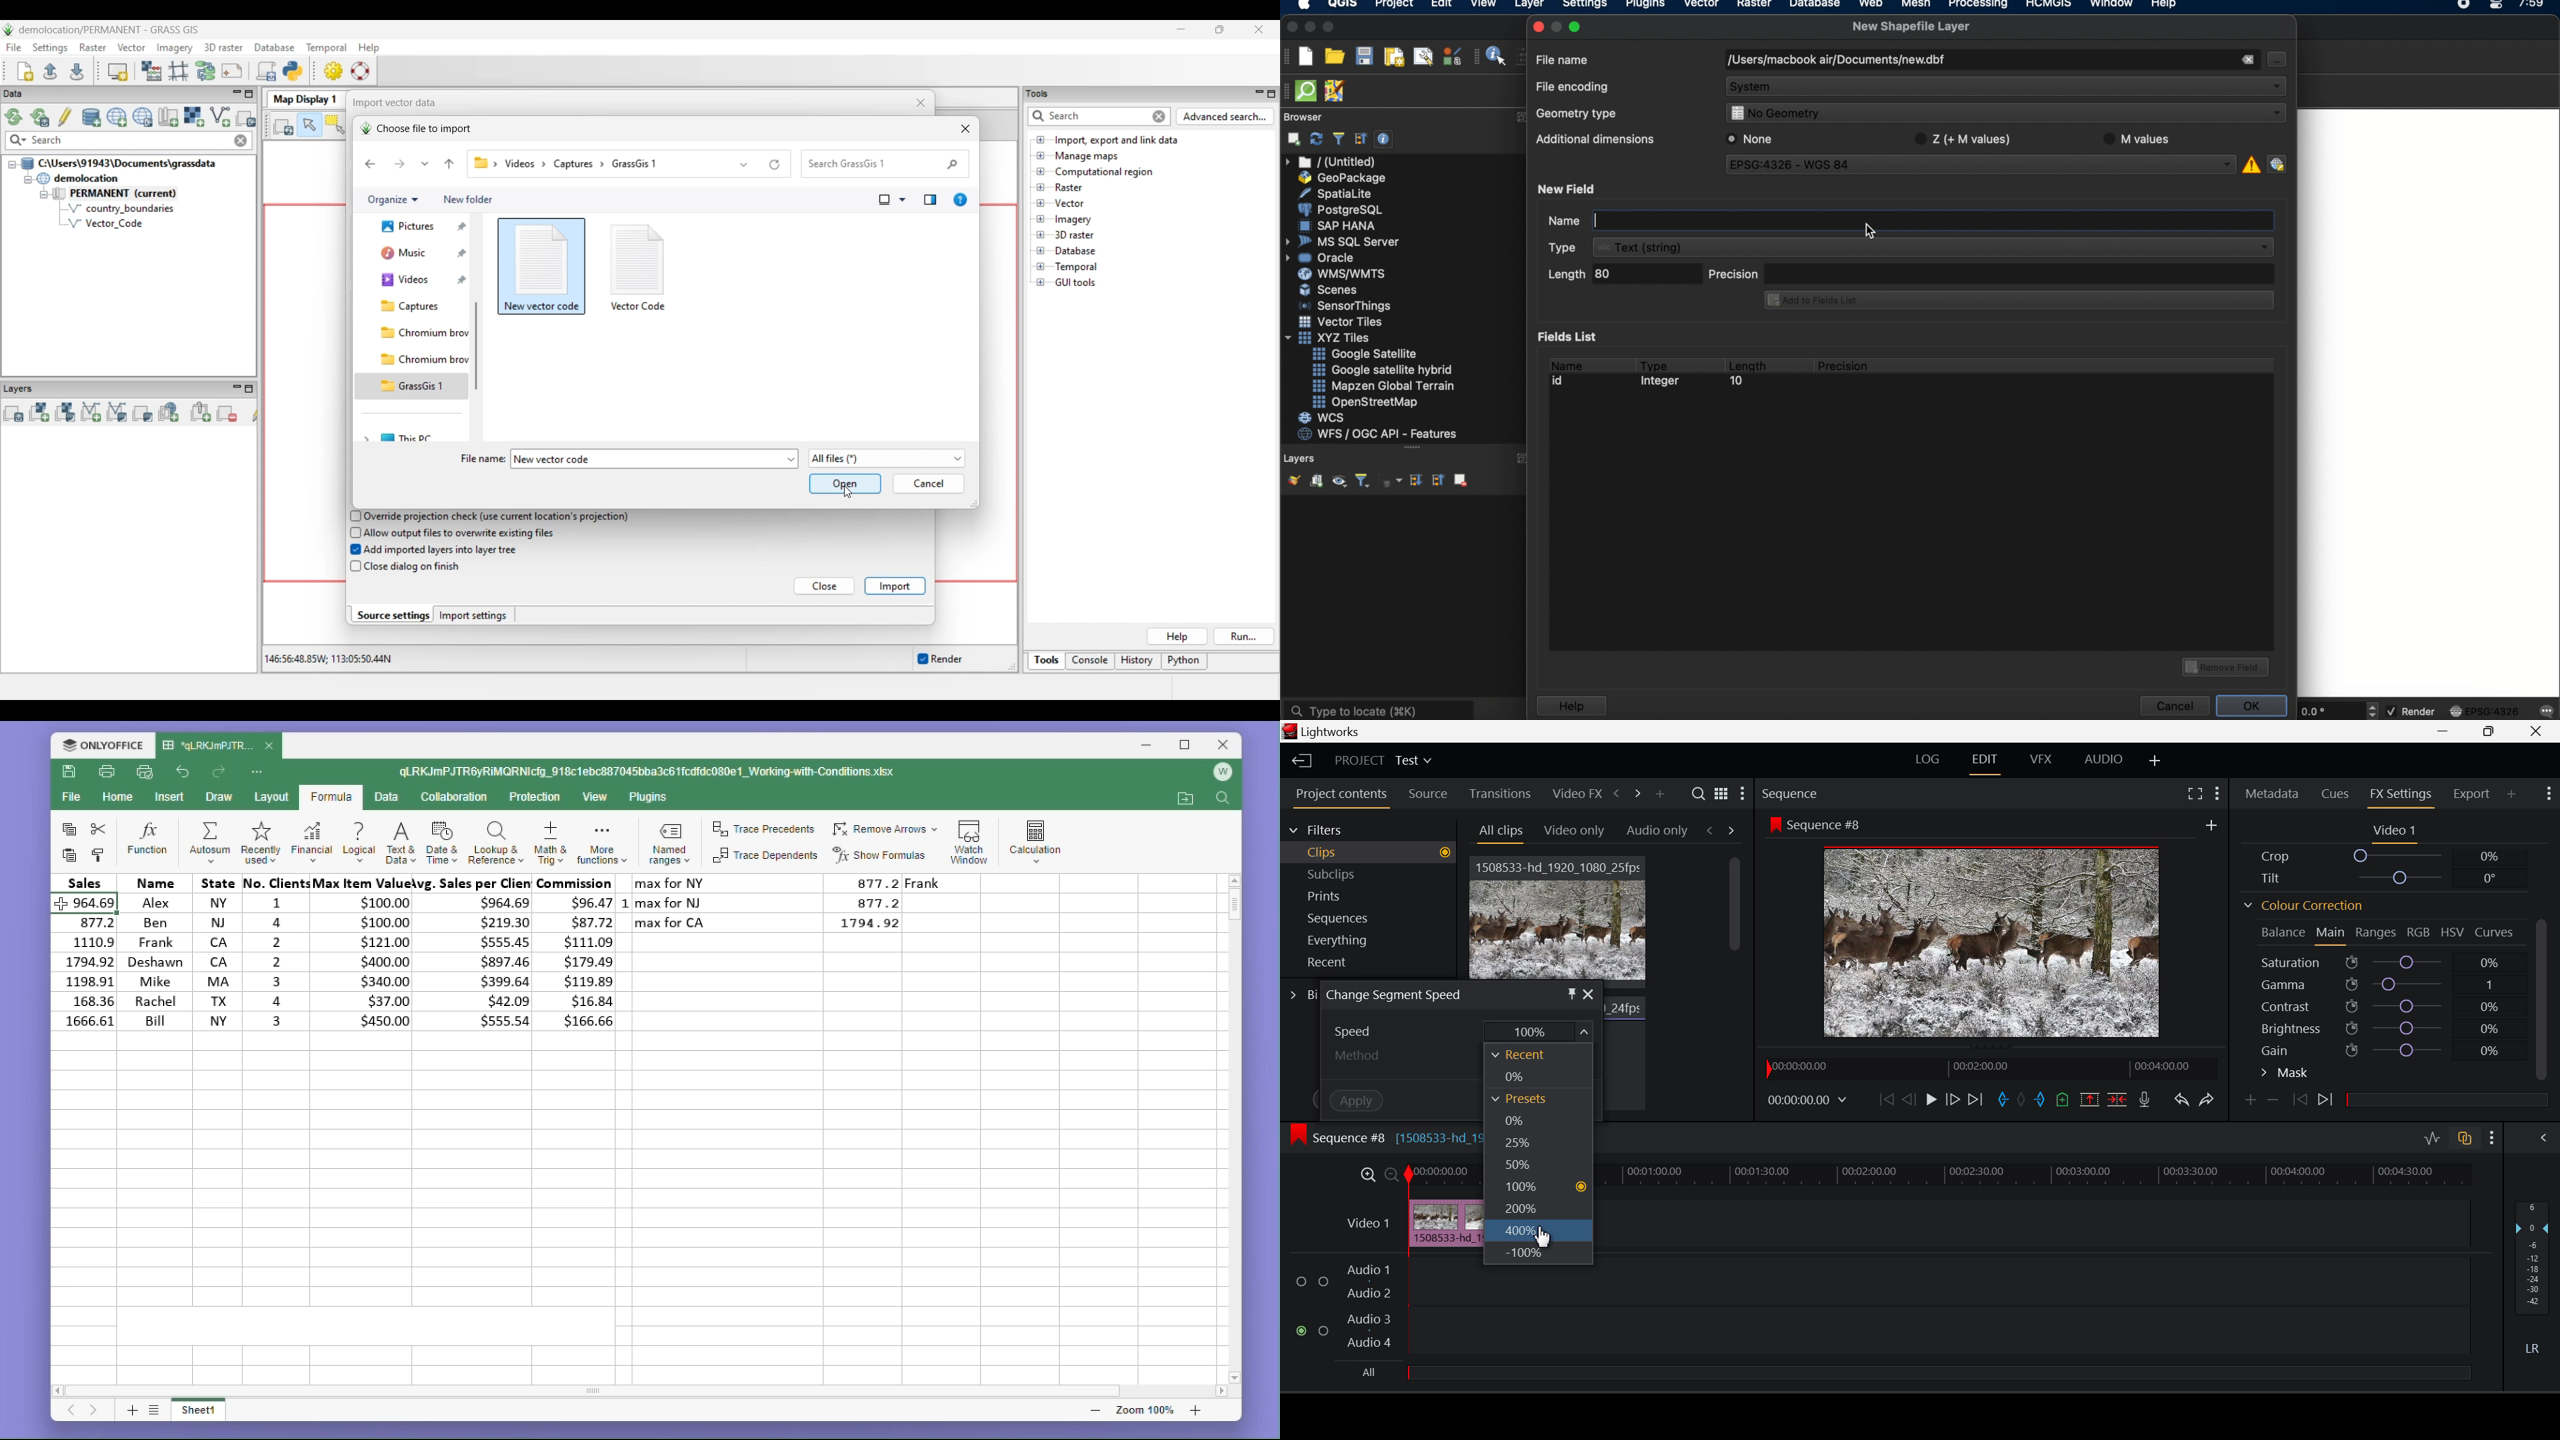 The height and width of the screenshot is (1456, 2576). Describe the element at coordinates (763, 859) in the screenshot. I see `trace dependents` at that location.